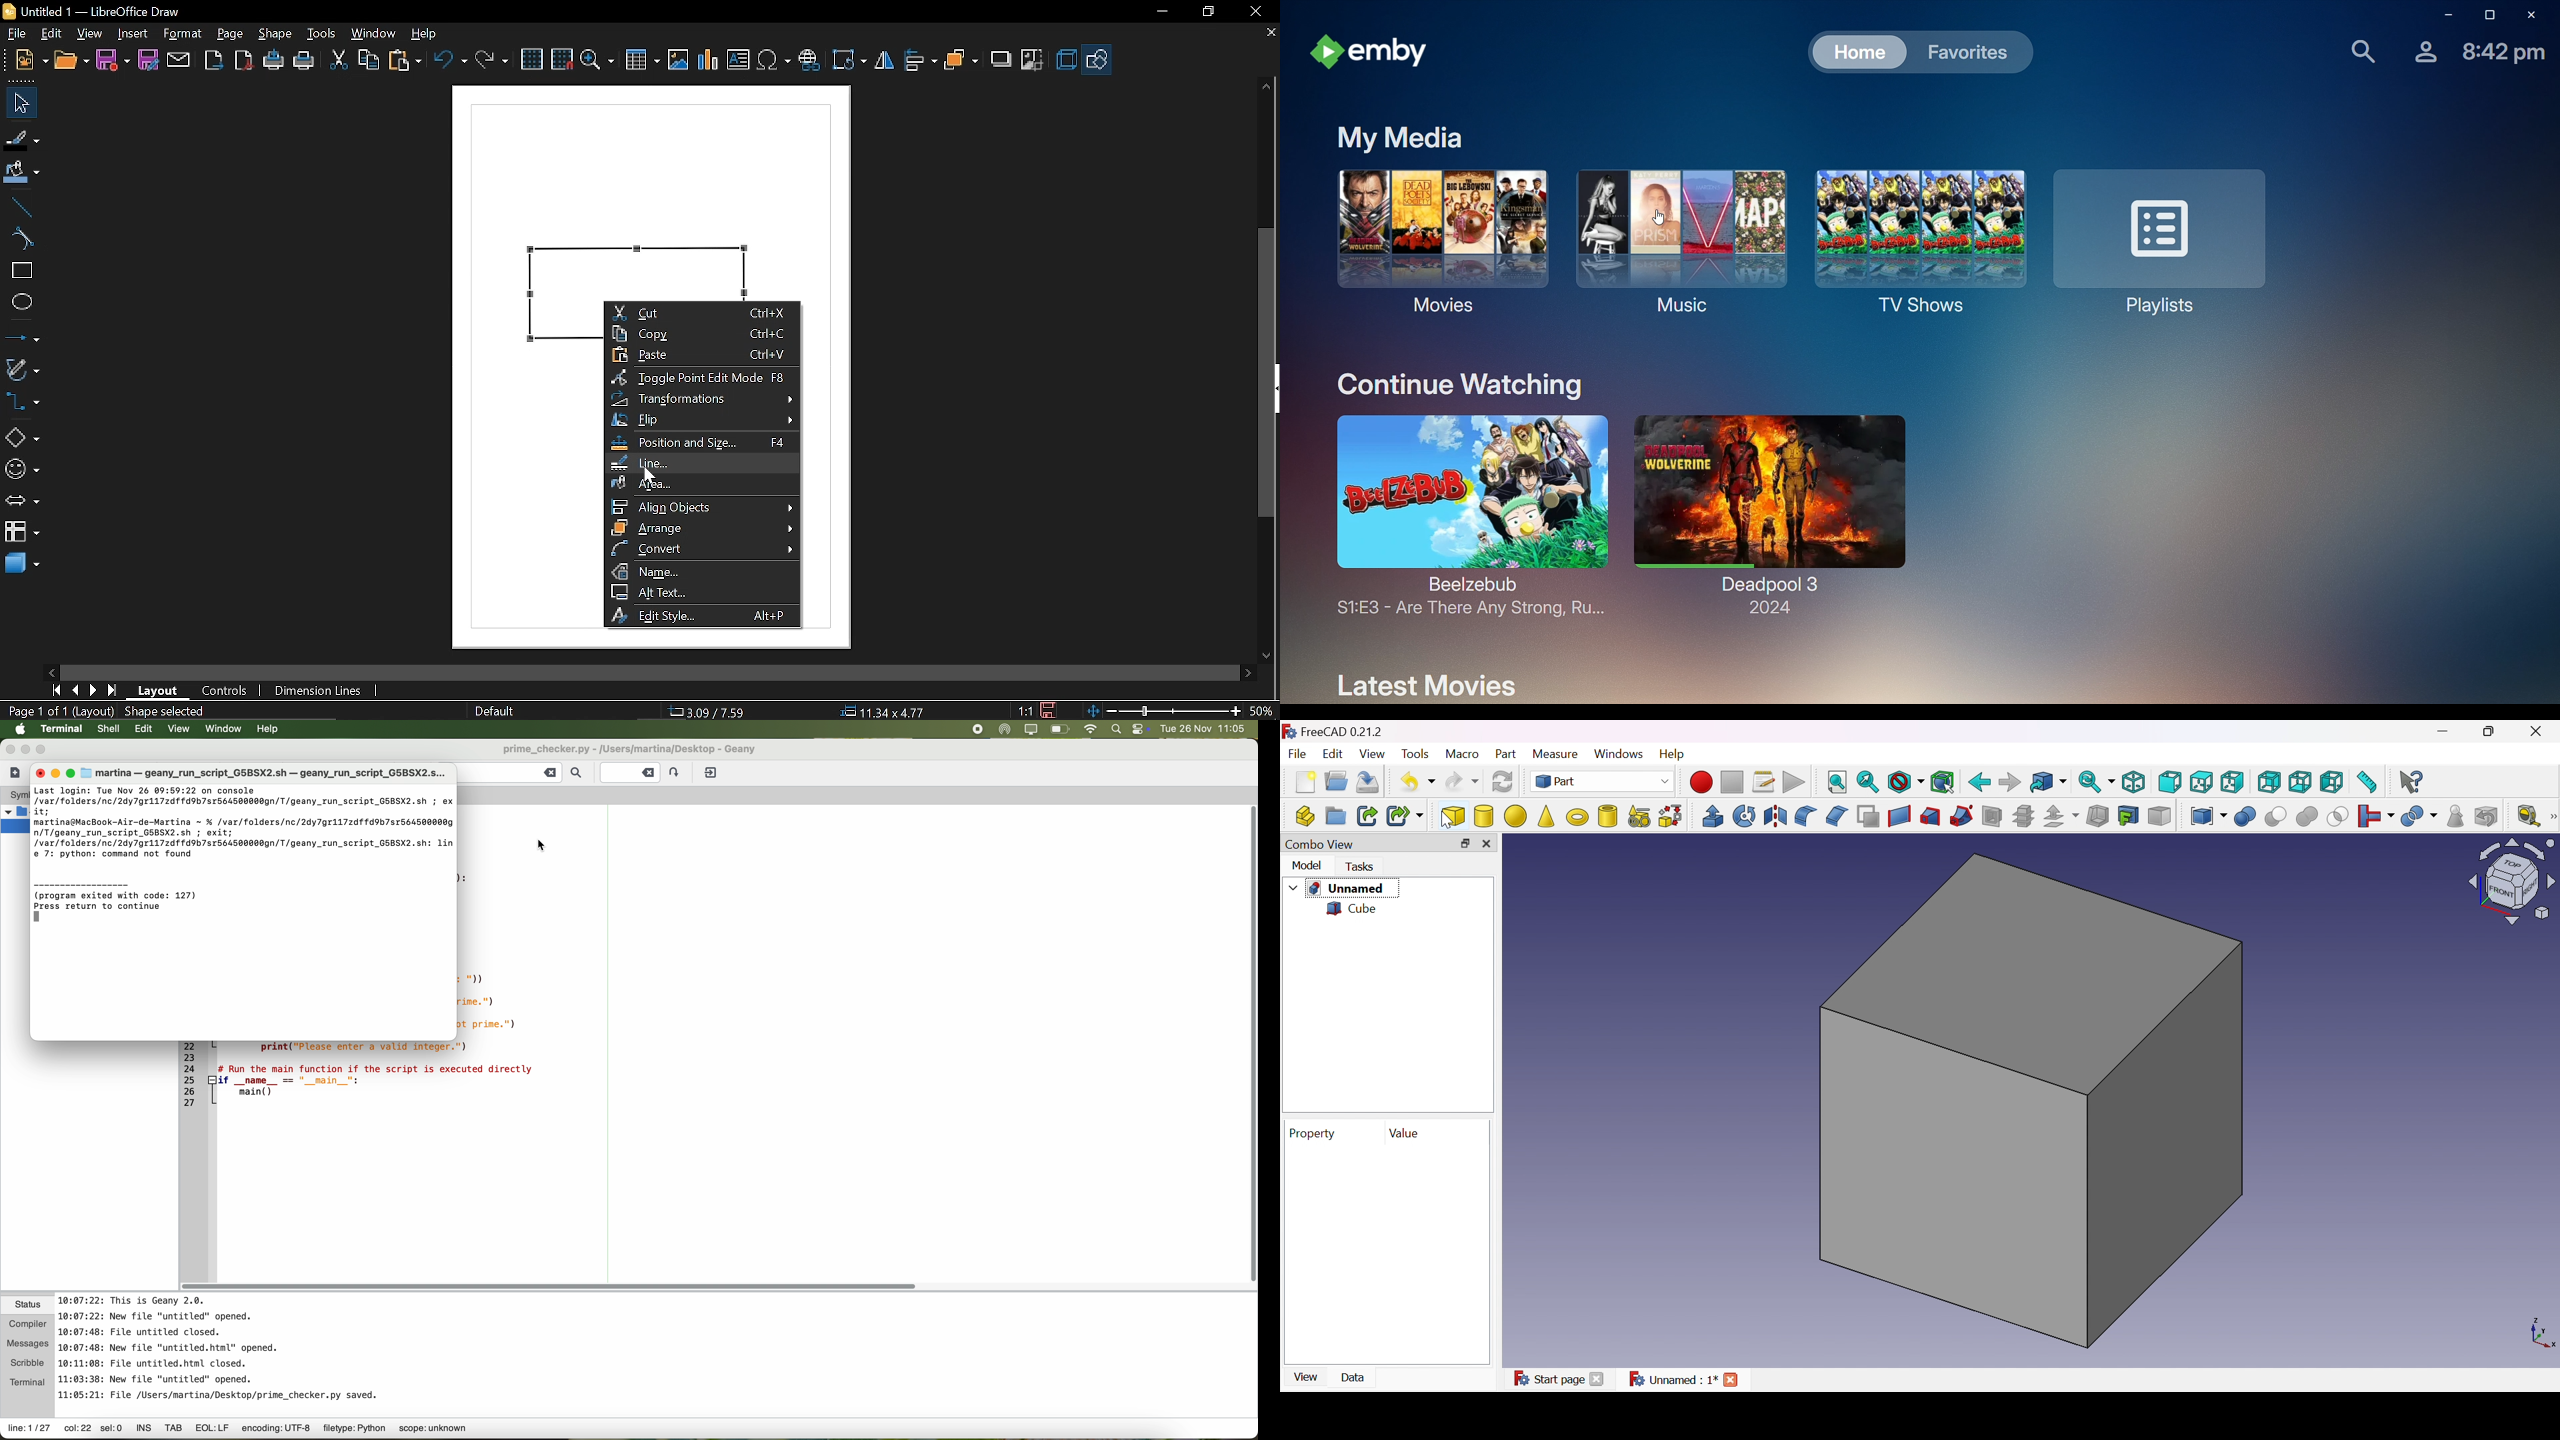 Image resolution: width=2576 pixels, height=1456 pixels. What do you see at coordinates (21, 402) in the screenshot?
I see `connector` at bounding box center [21, 402].